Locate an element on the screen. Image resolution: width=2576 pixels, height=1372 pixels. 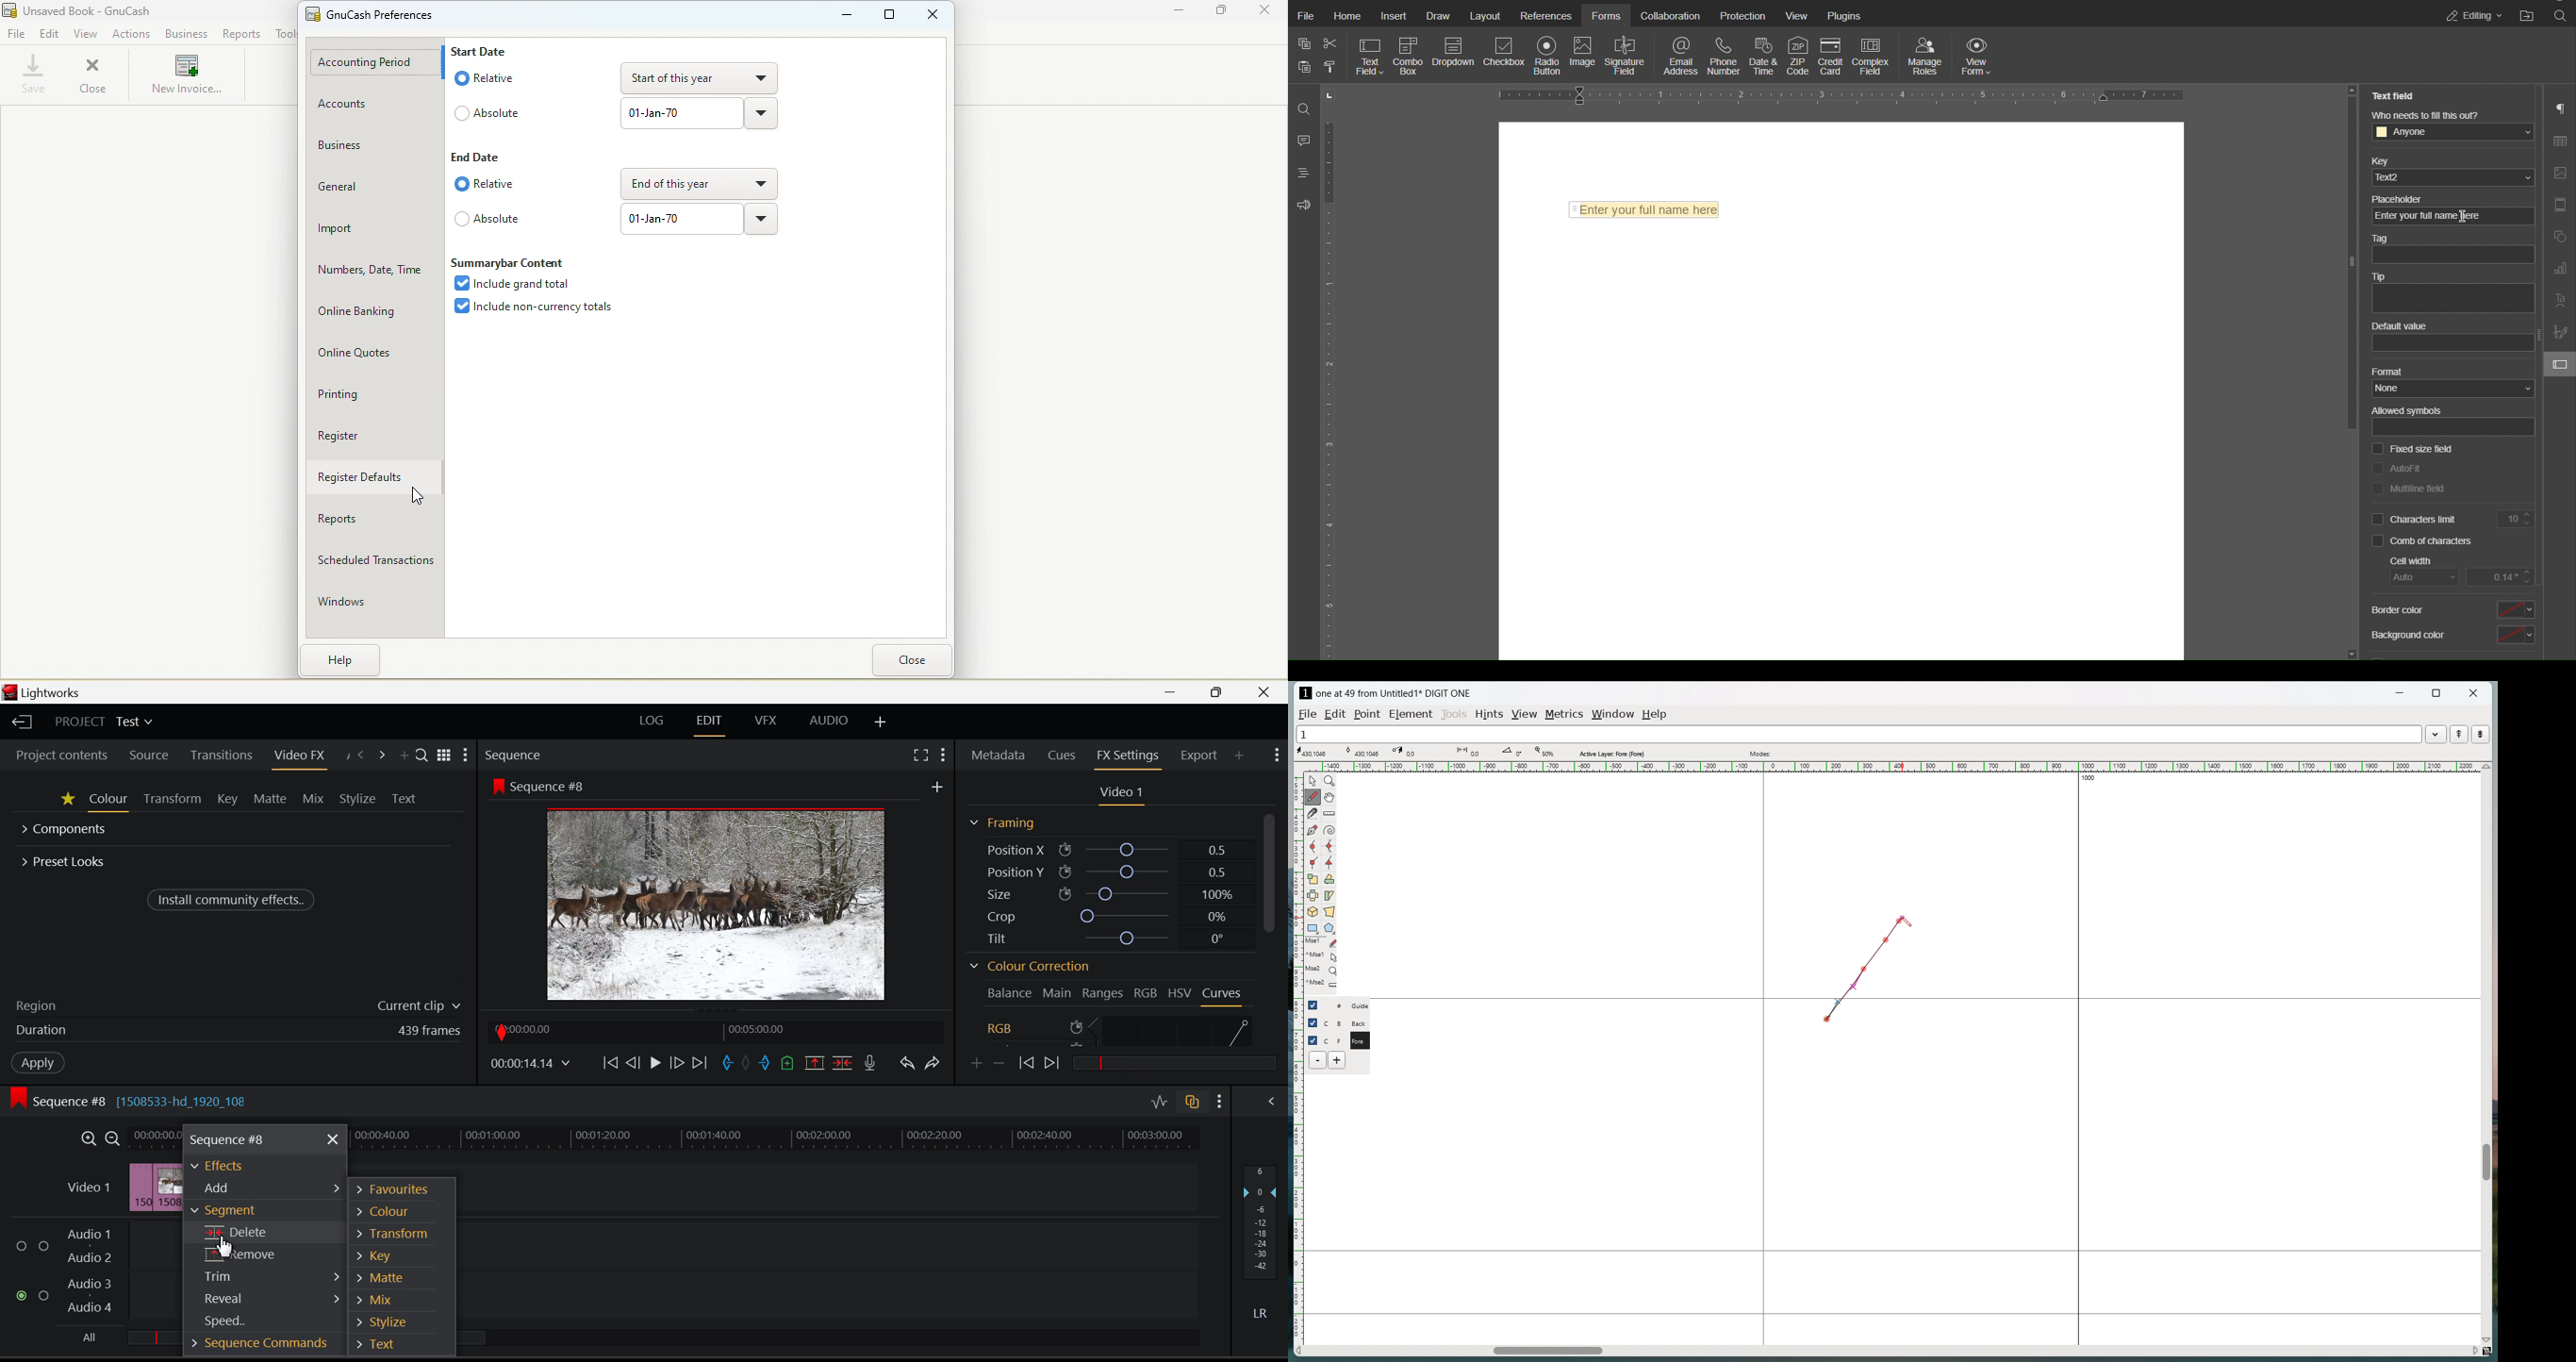
Toggle audio track sync is located at coordinates (1191, 1105).